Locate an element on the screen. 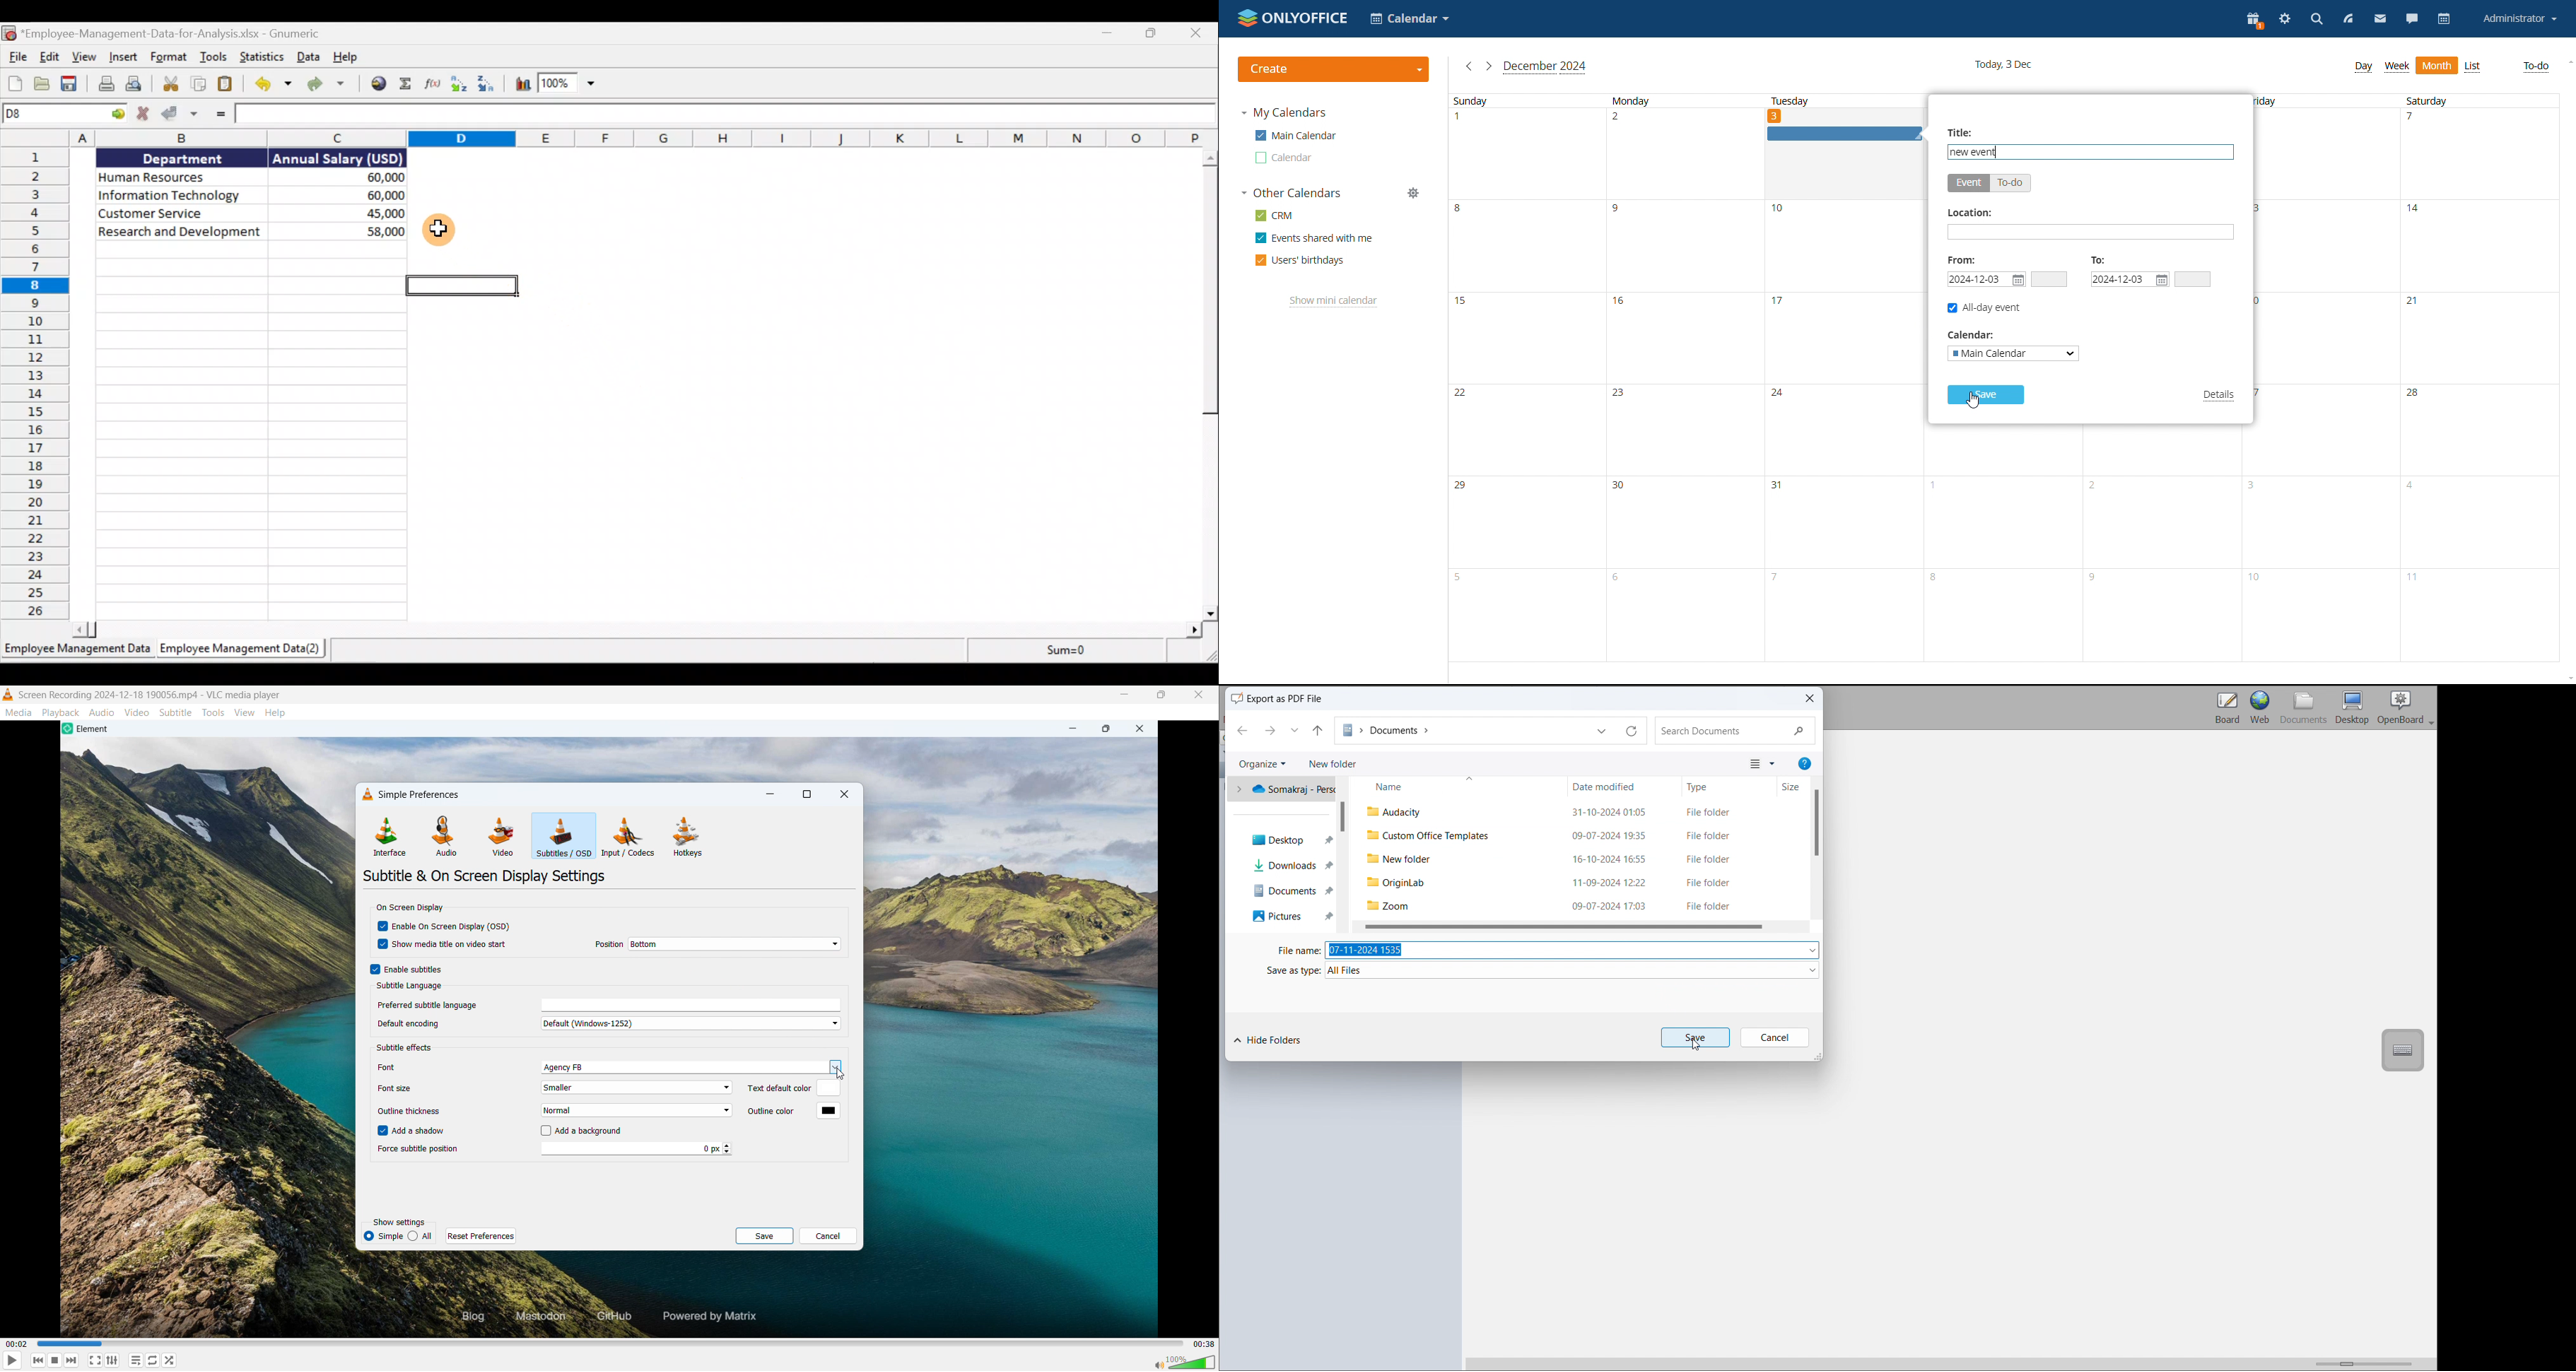 This screenshot has height=1372, width=2576. New folder is located at coordinates (1332, 764).